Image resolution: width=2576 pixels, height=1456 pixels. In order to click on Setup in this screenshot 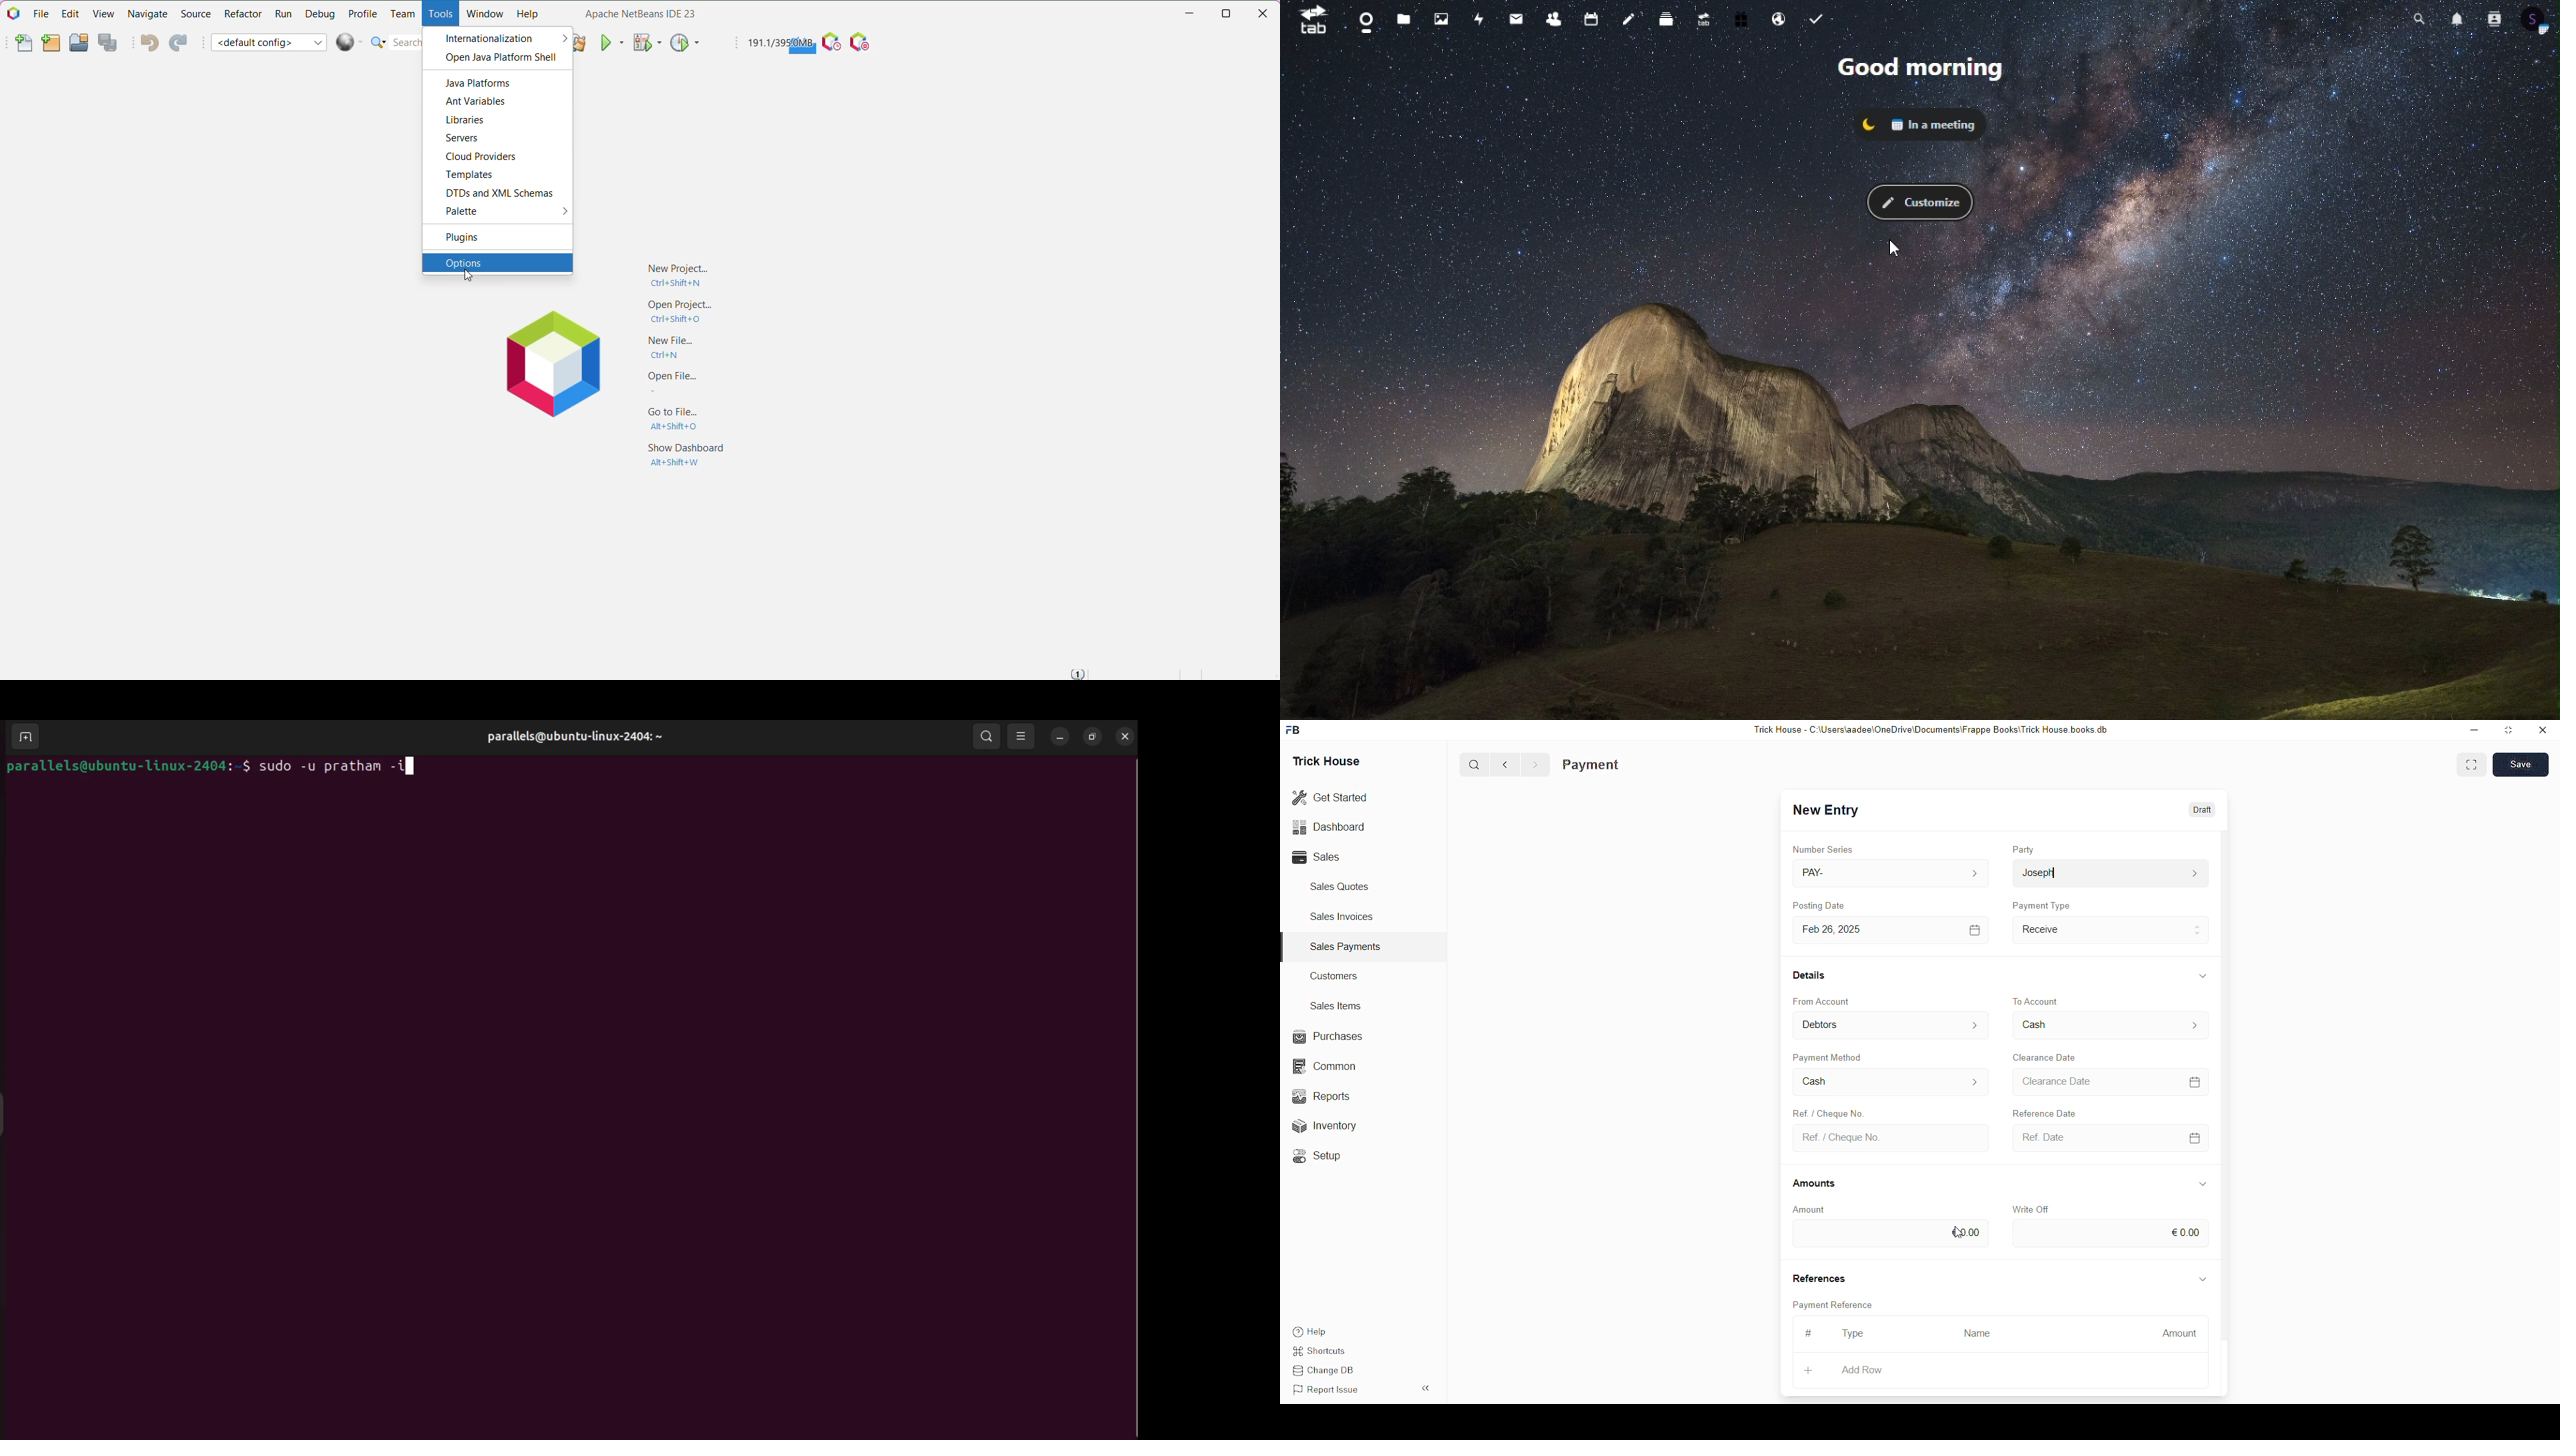, I will do `click(1323, 1158)`.